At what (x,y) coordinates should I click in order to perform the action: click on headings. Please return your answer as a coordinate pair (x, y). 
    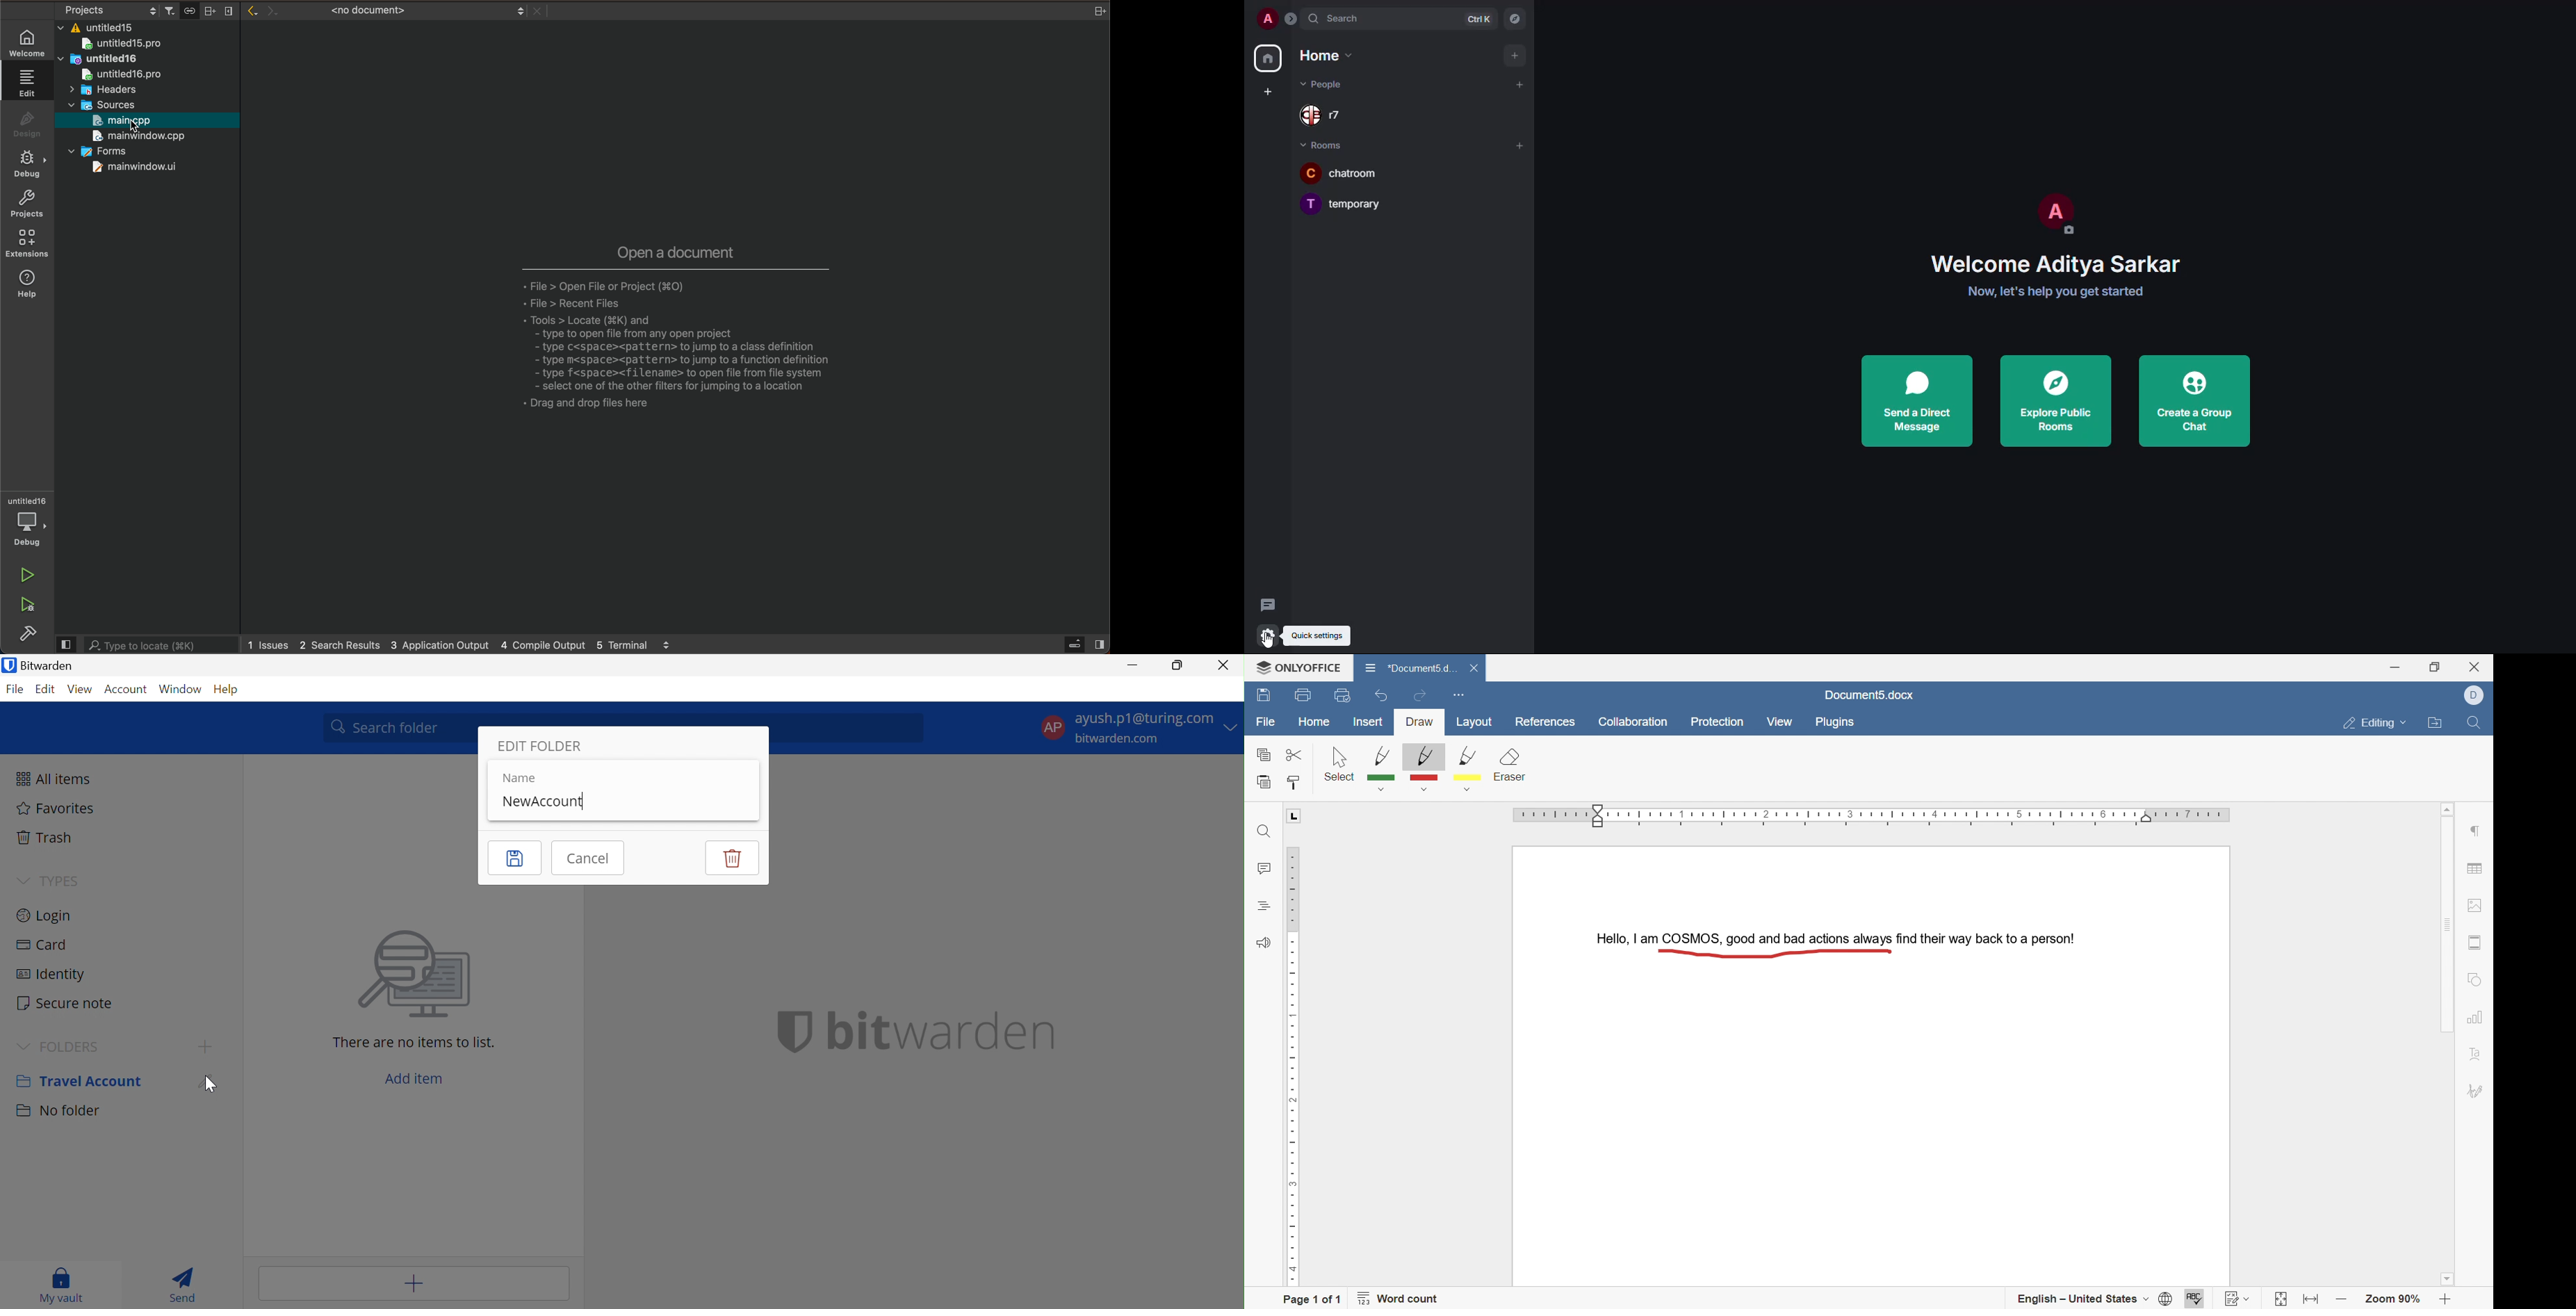
    Looking at the image, I should click on (1264, 904).